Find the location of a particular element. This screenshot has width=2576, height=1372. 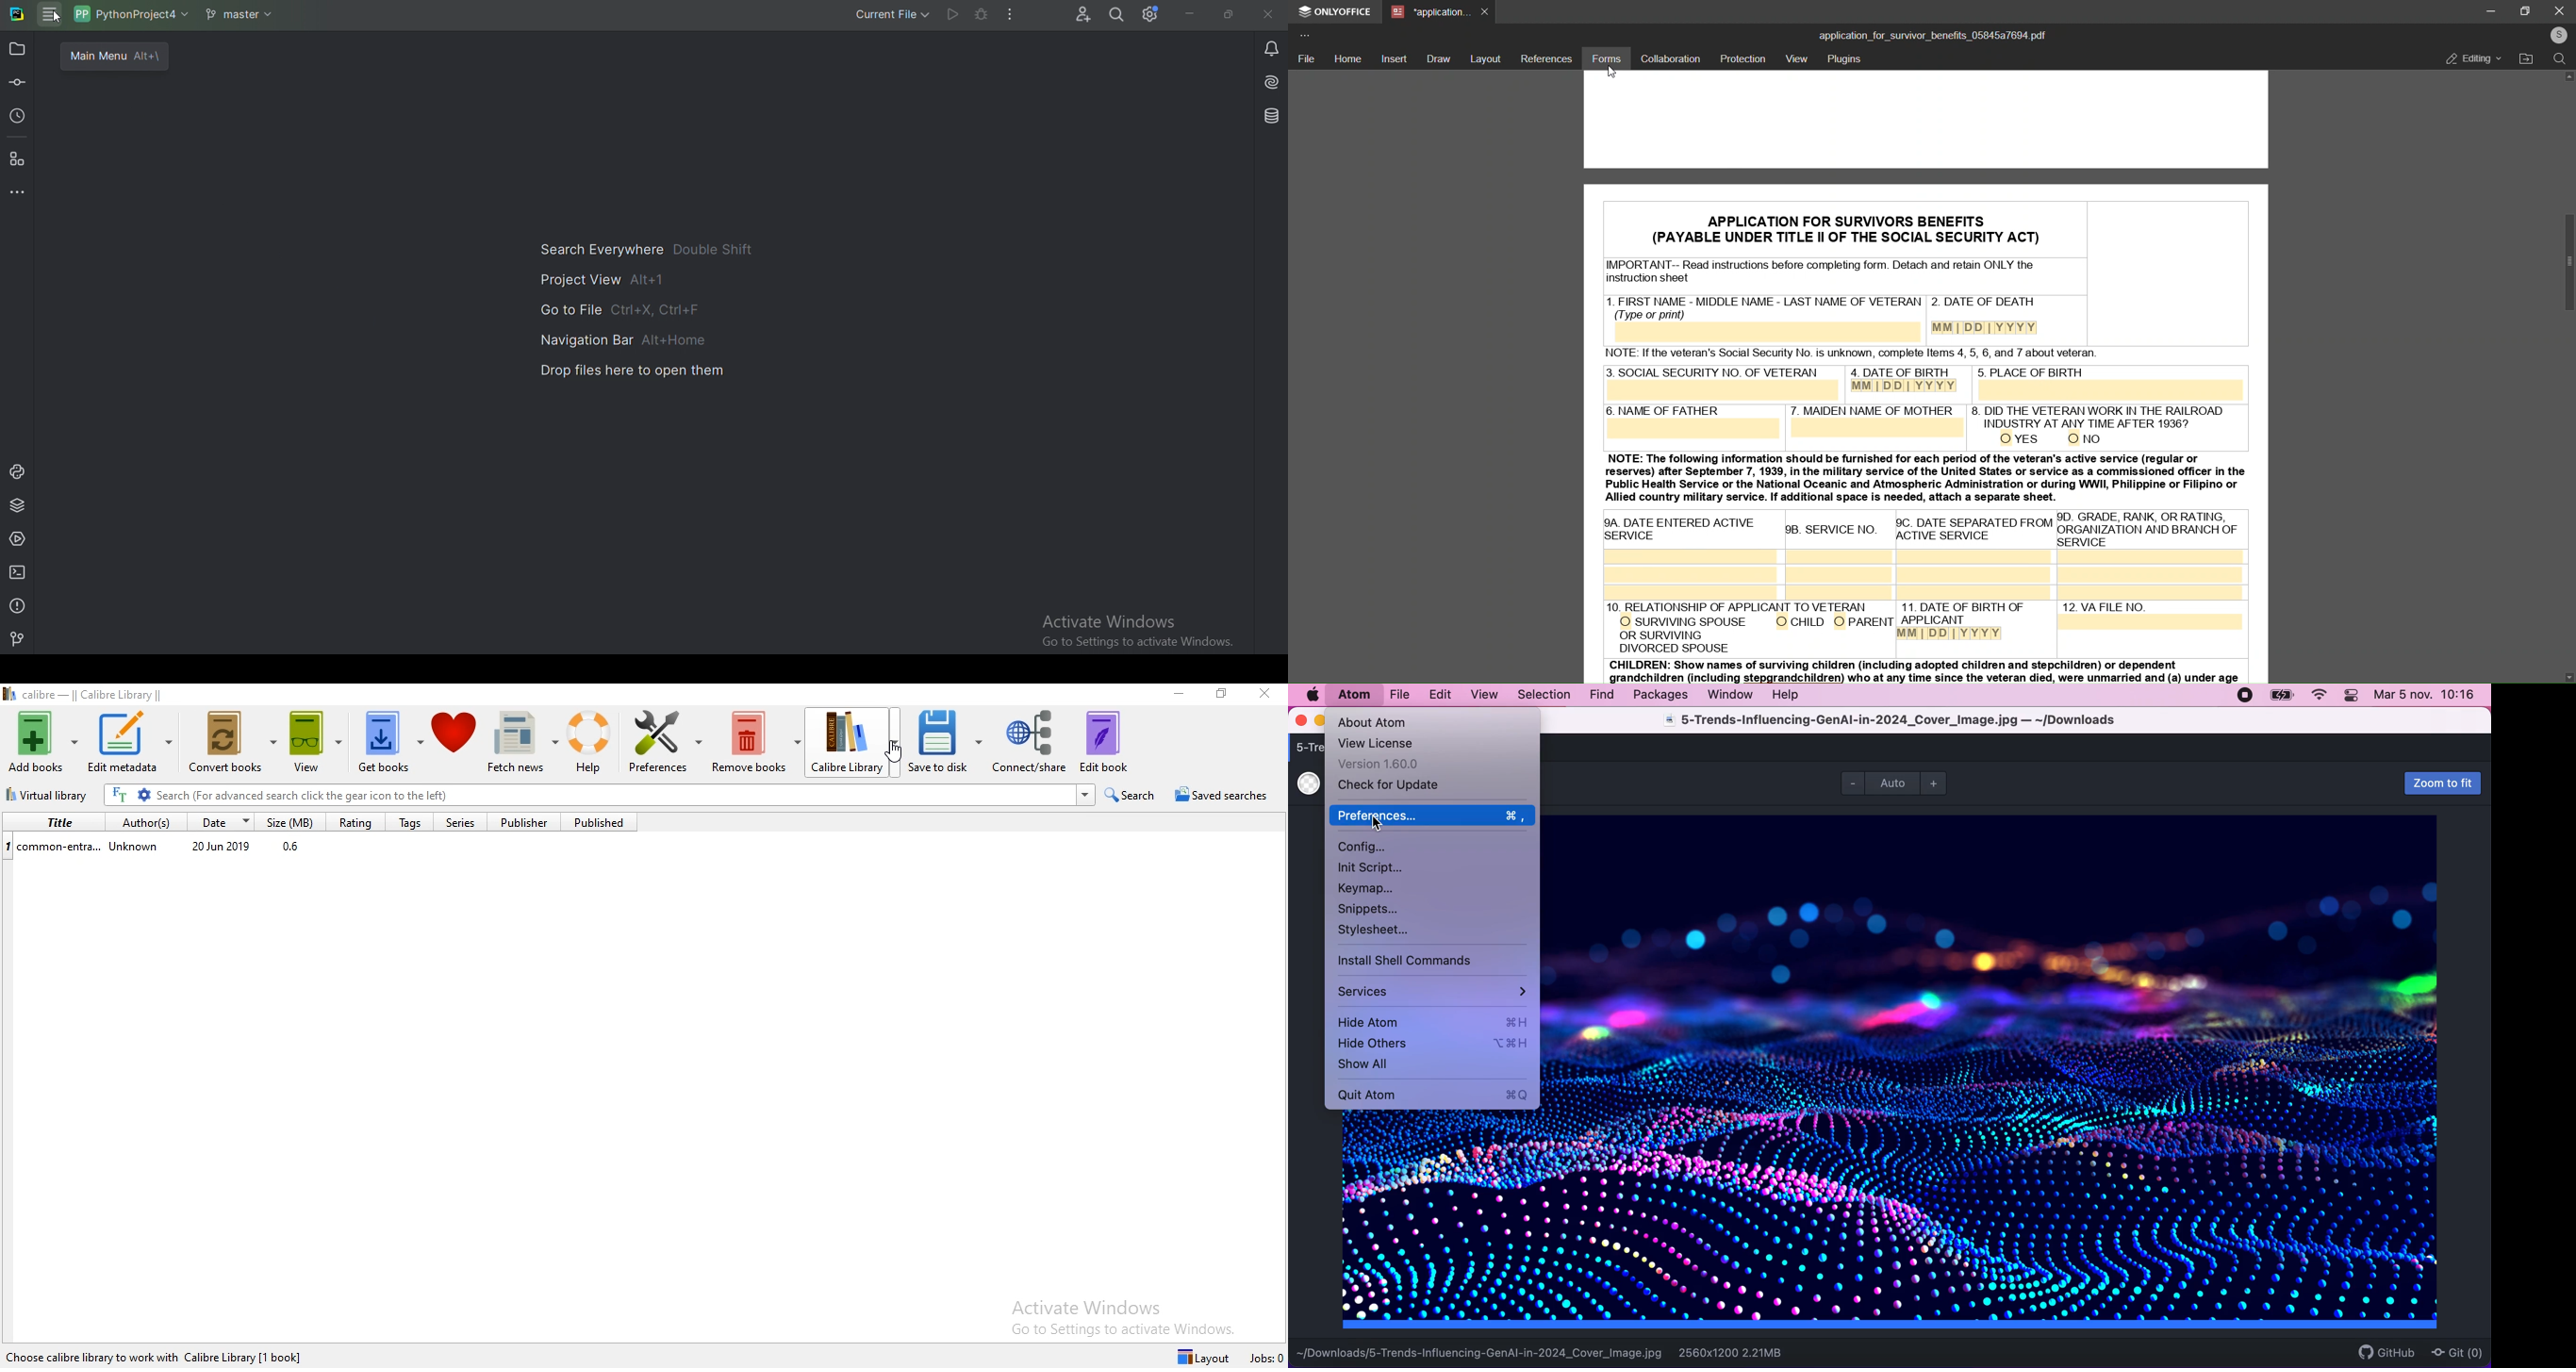

Date is located at coordinates (223, 821).